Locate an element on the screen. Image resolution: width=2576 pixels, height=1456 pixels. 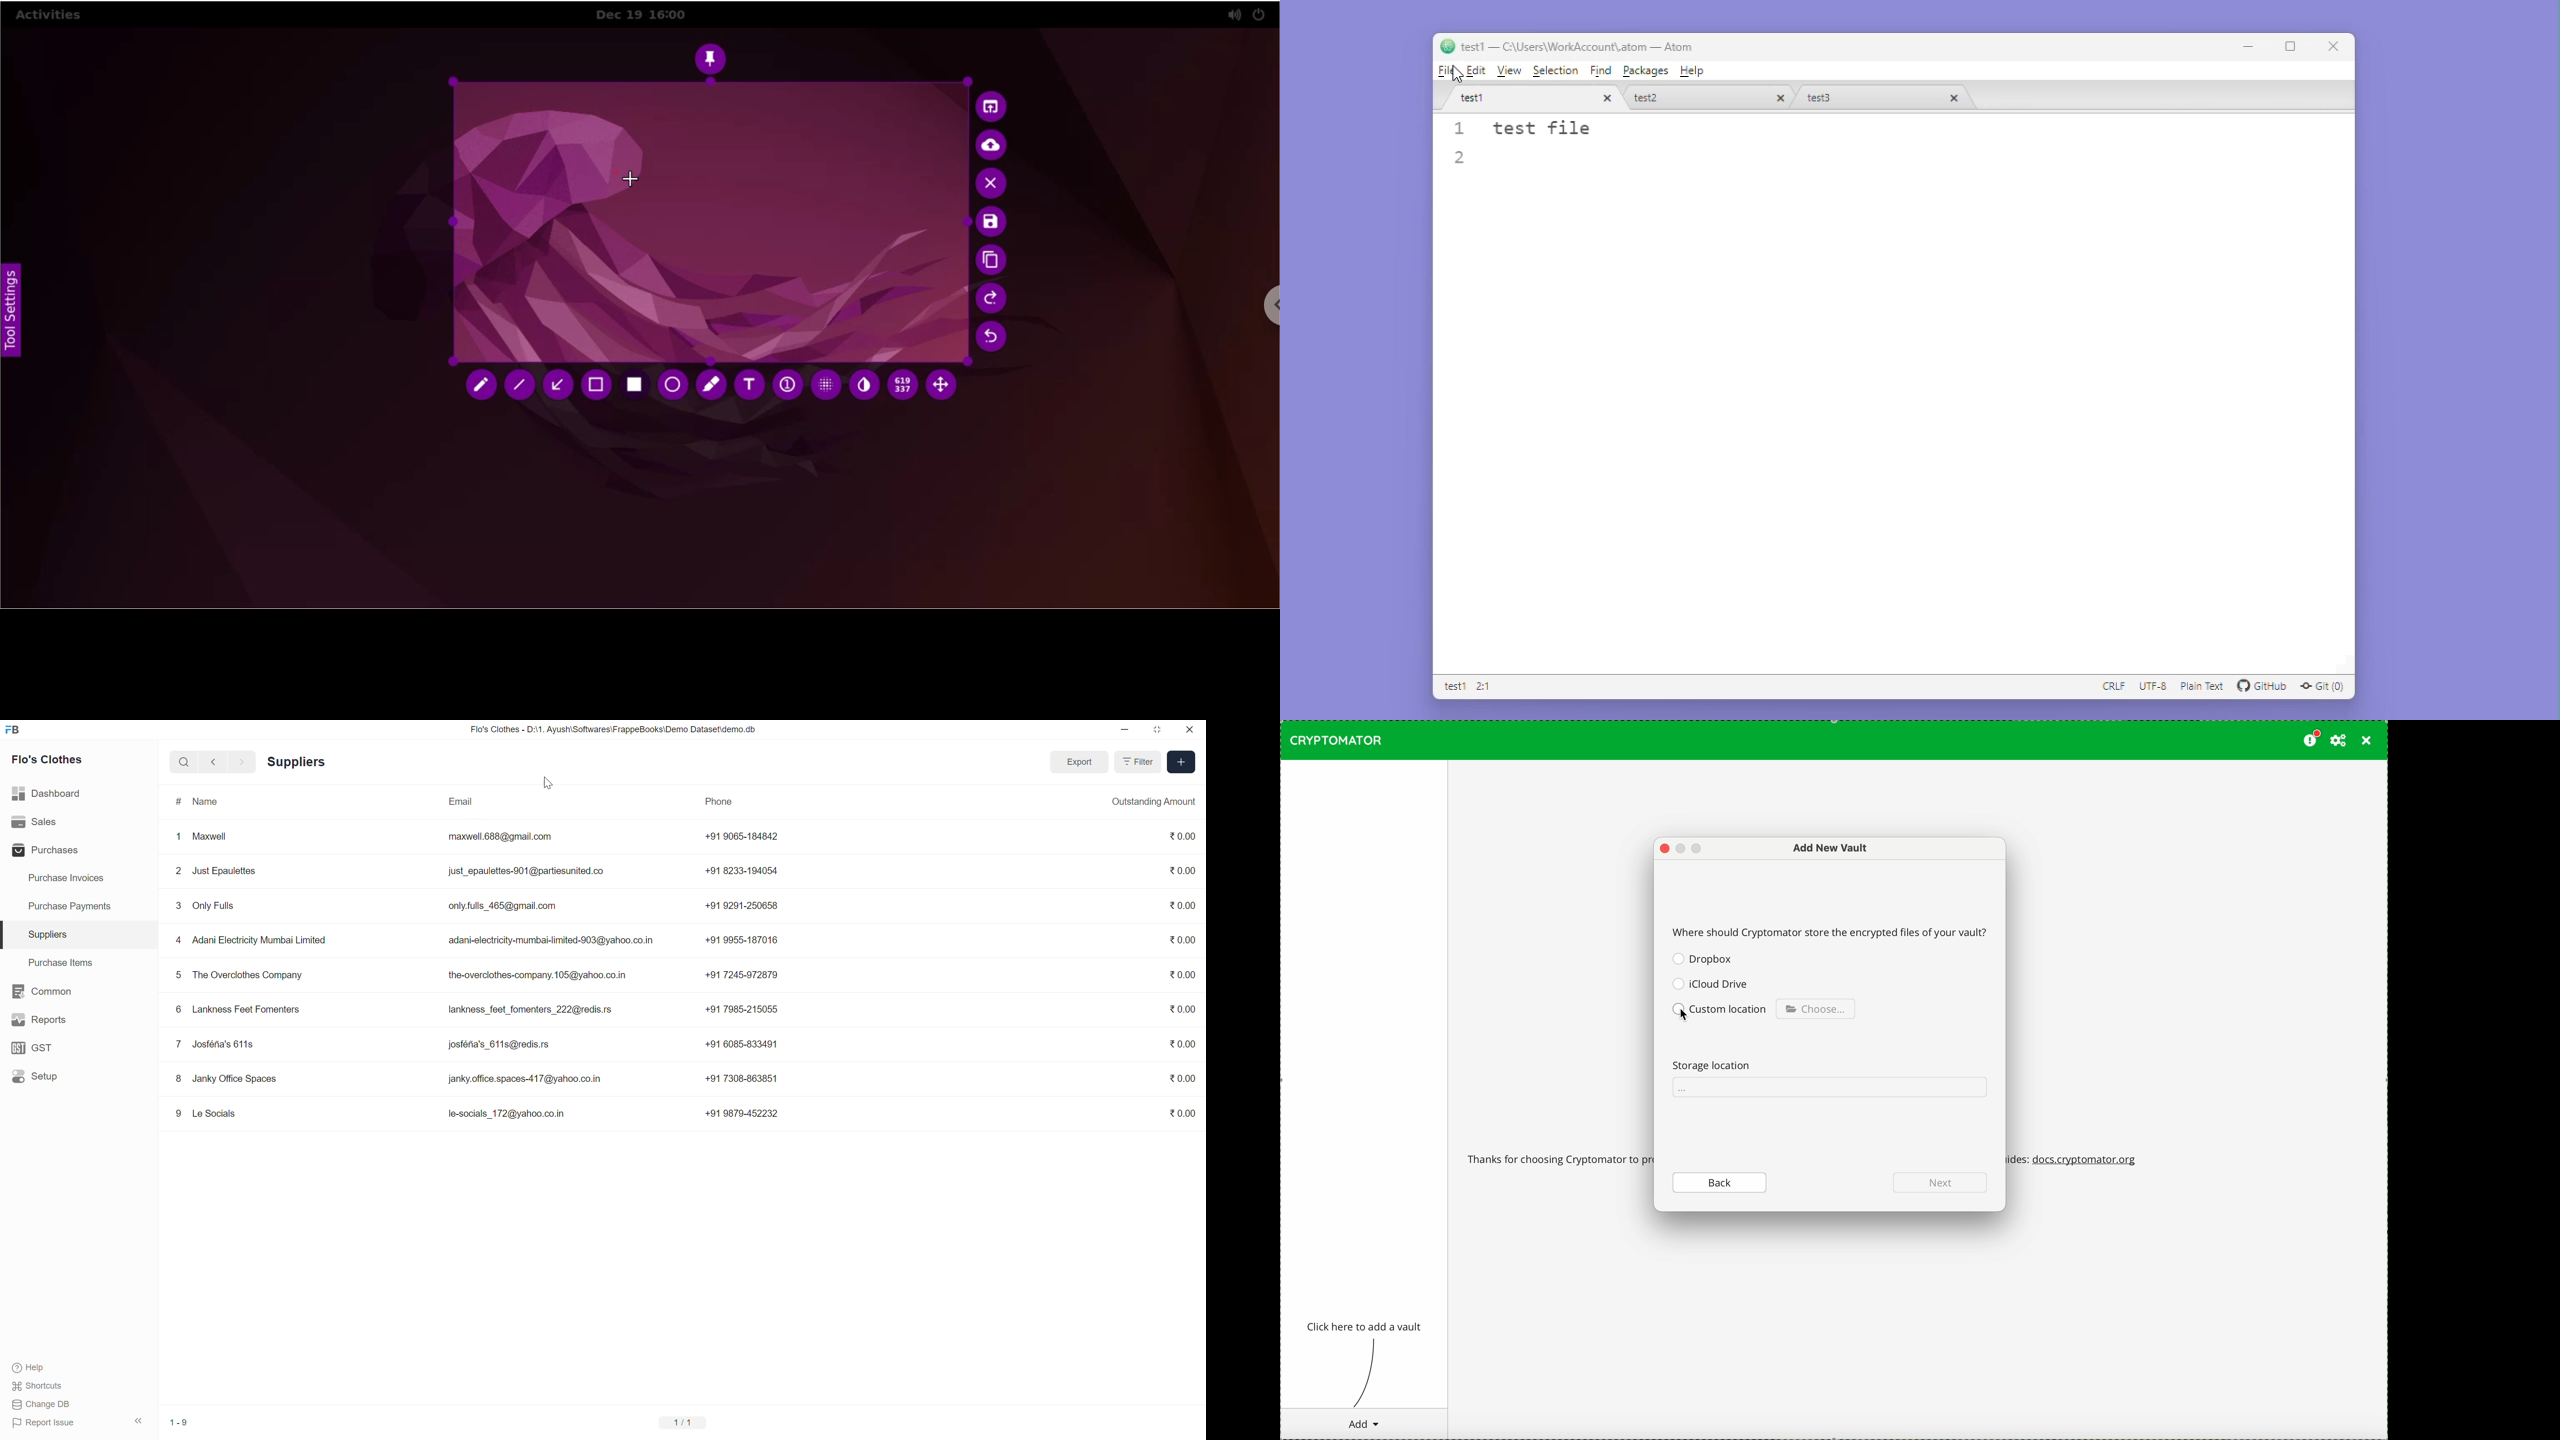
next button is located at coordinates (1941, 1183).